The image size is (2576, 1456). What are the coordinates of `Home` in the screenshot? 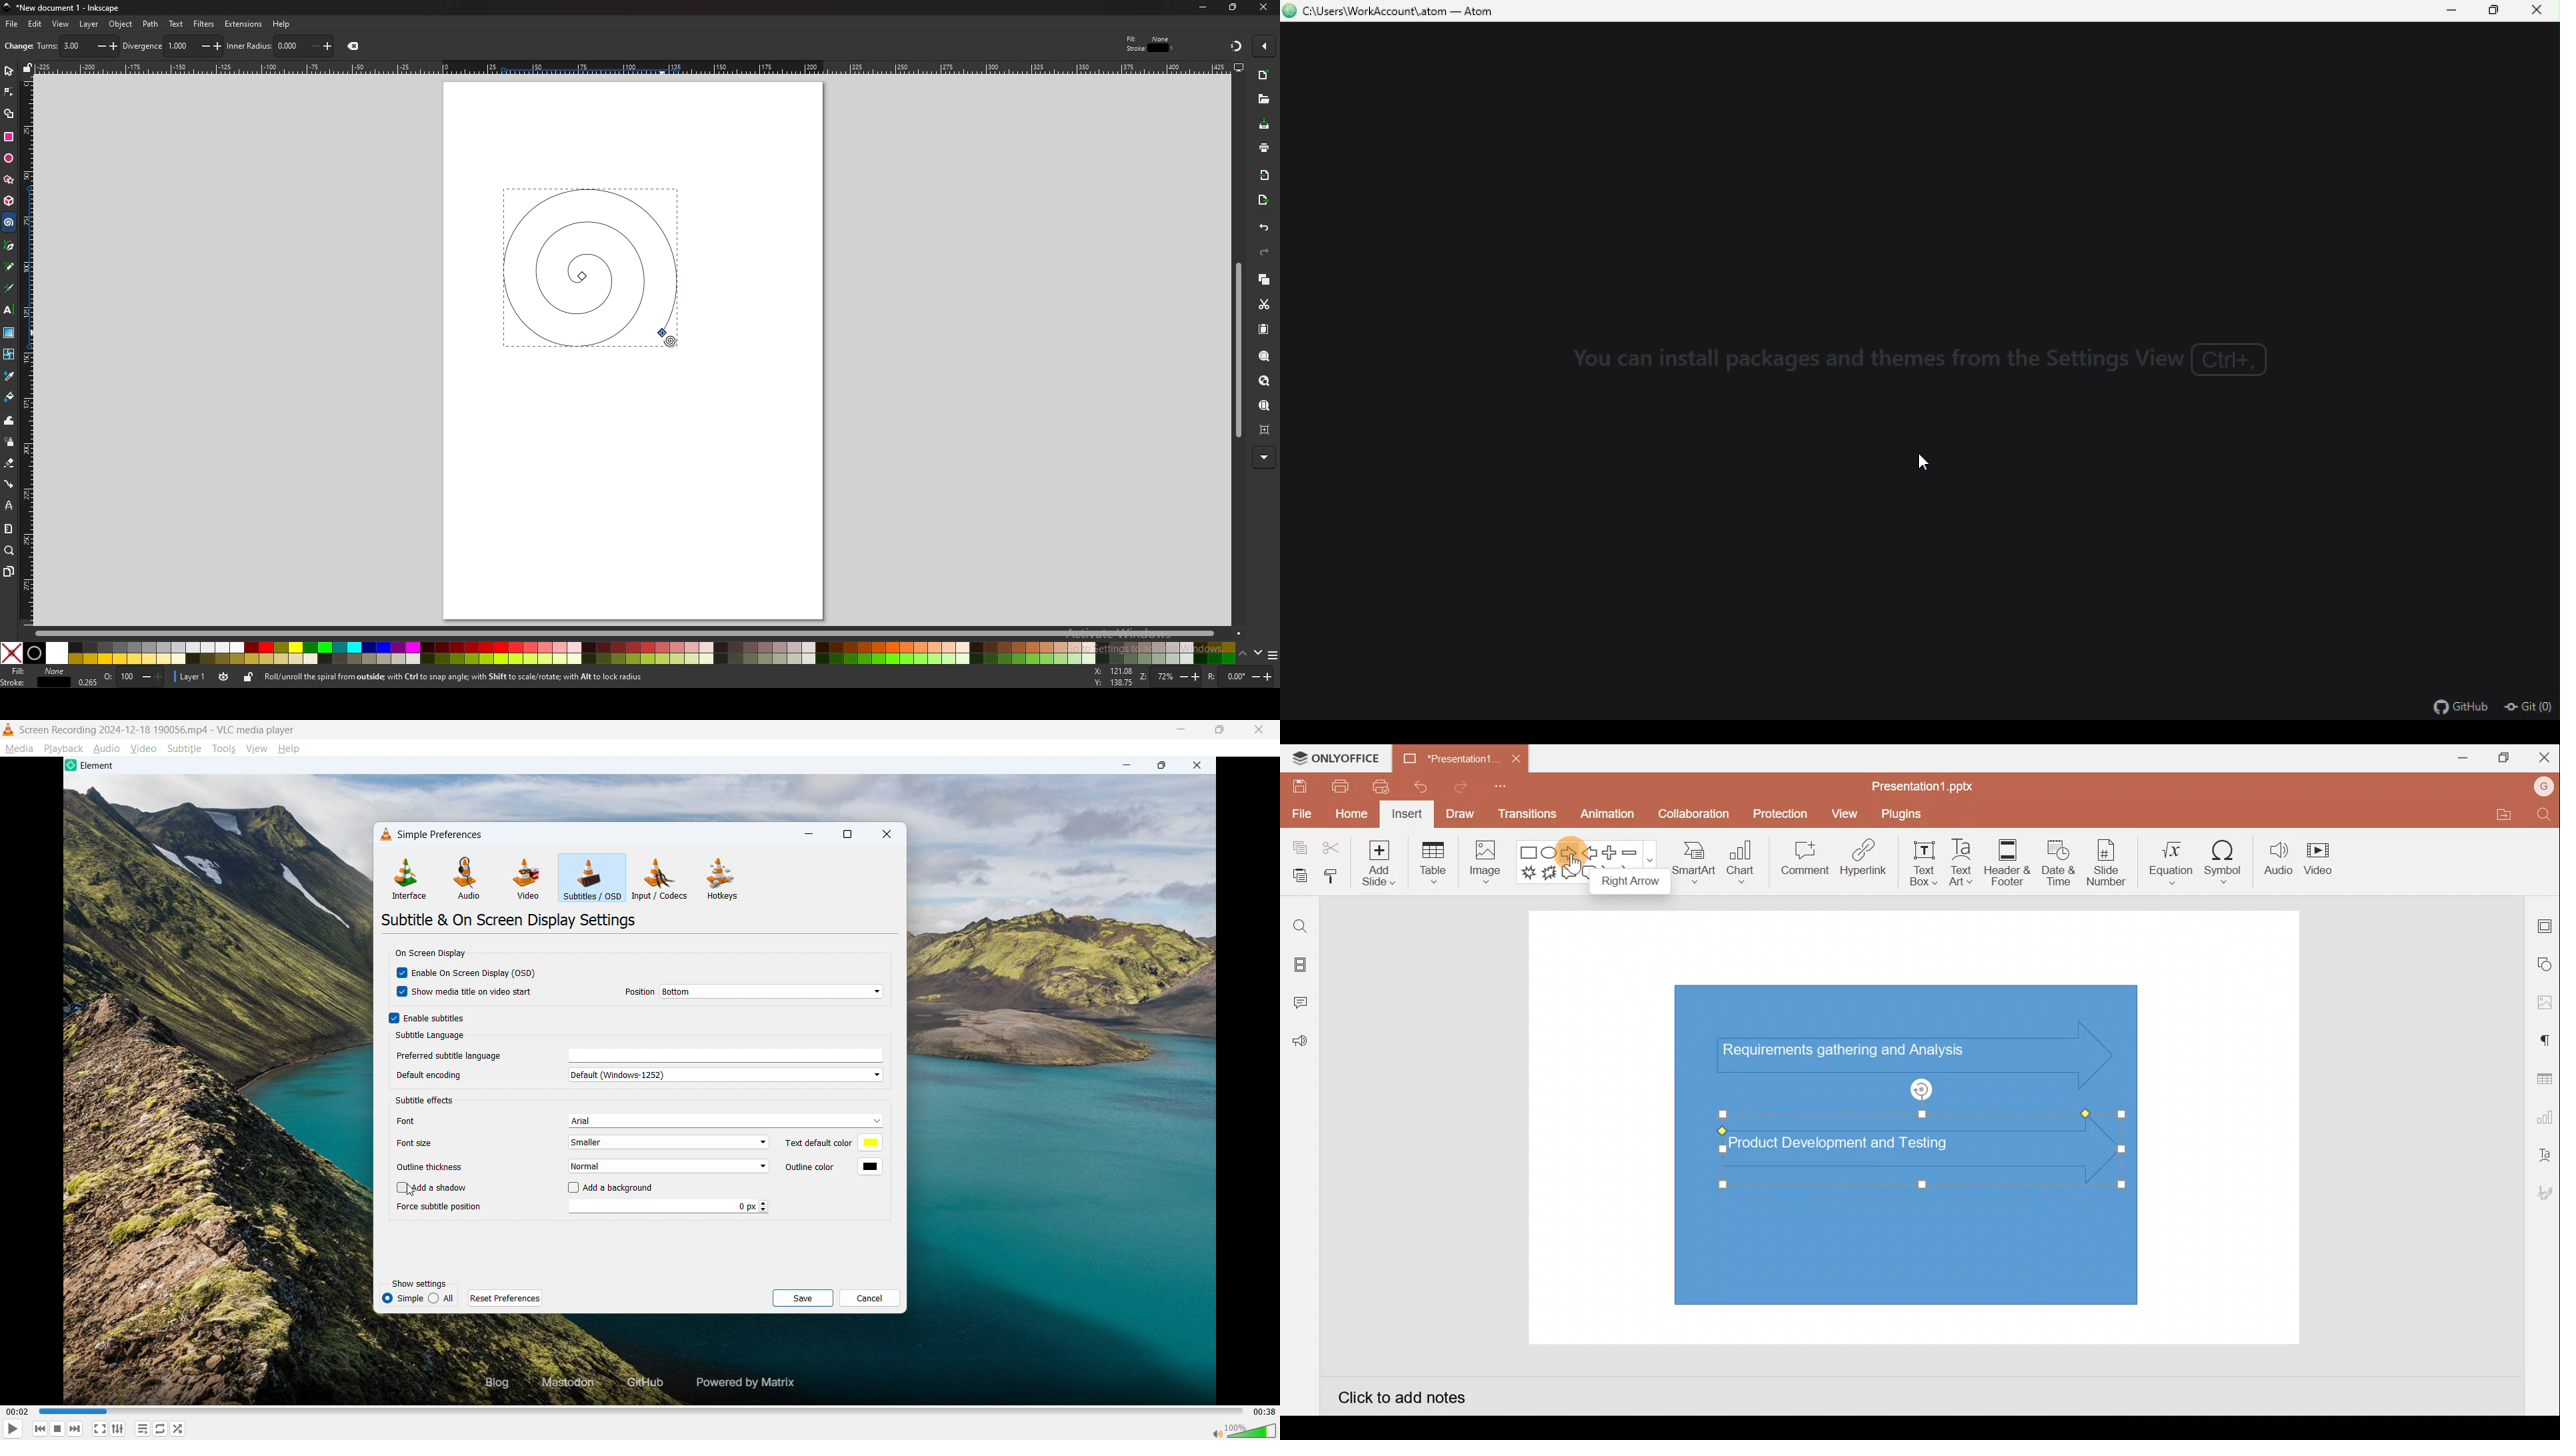 It's located at (1351, 815).